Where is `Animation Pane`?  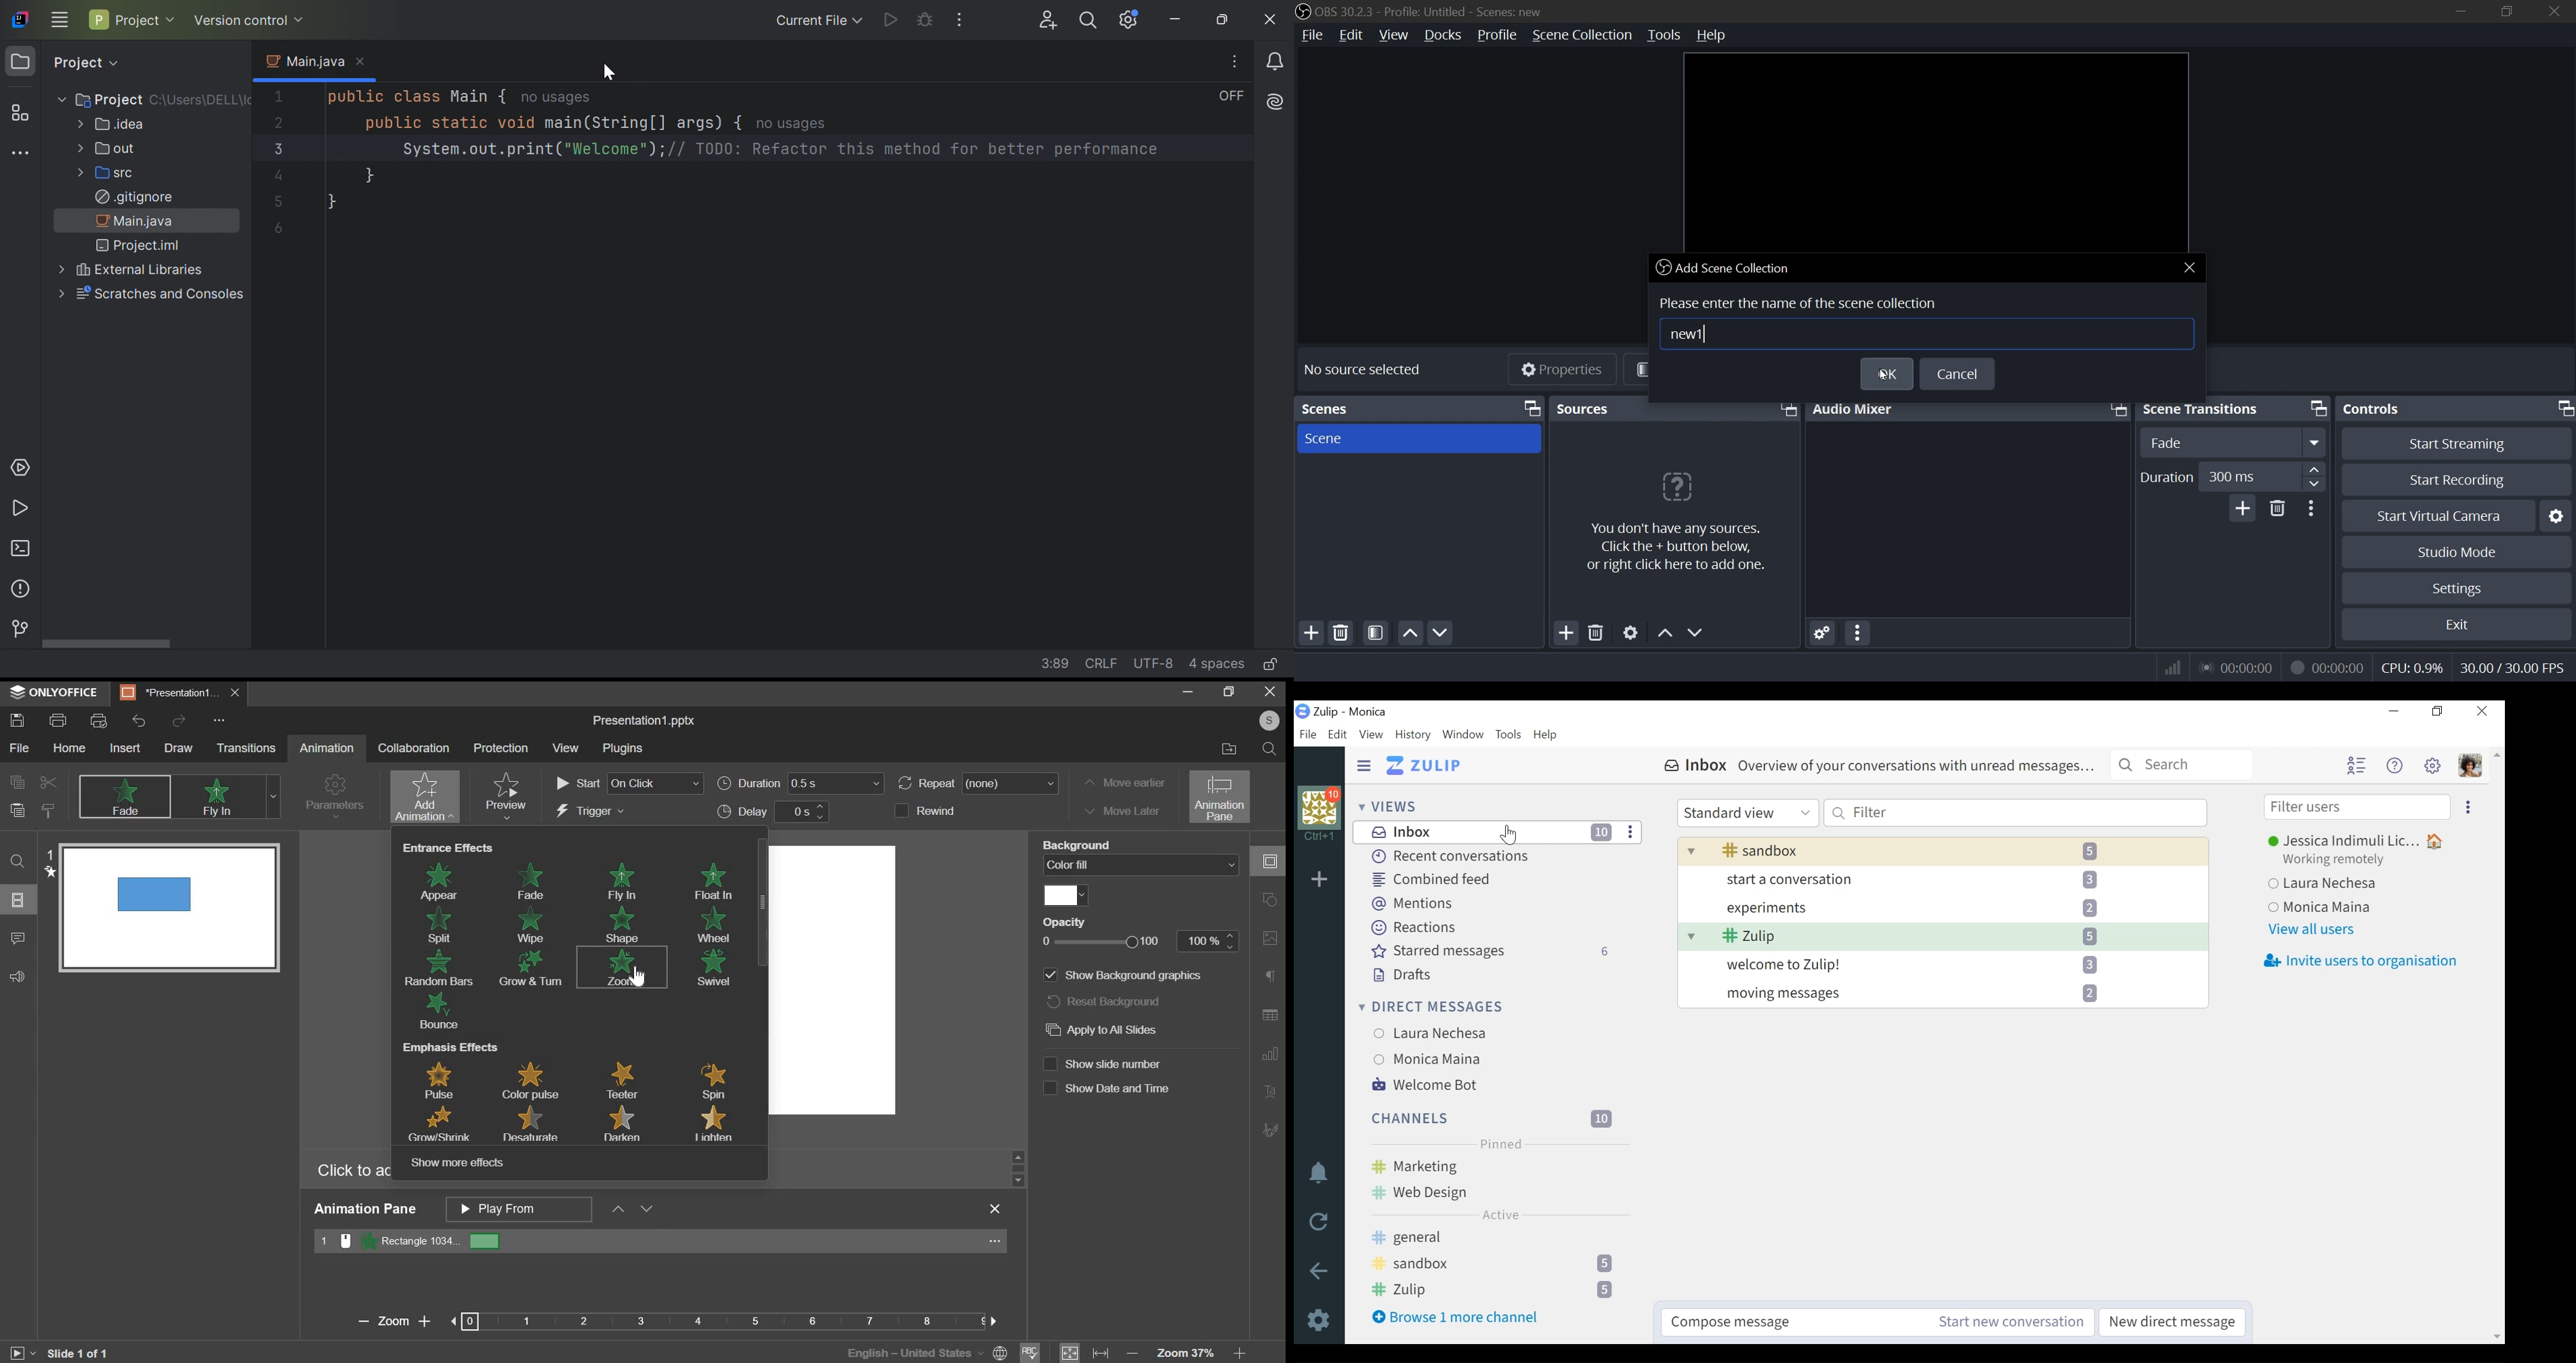
Animation Pane is located at coordinates (1269, 1010).